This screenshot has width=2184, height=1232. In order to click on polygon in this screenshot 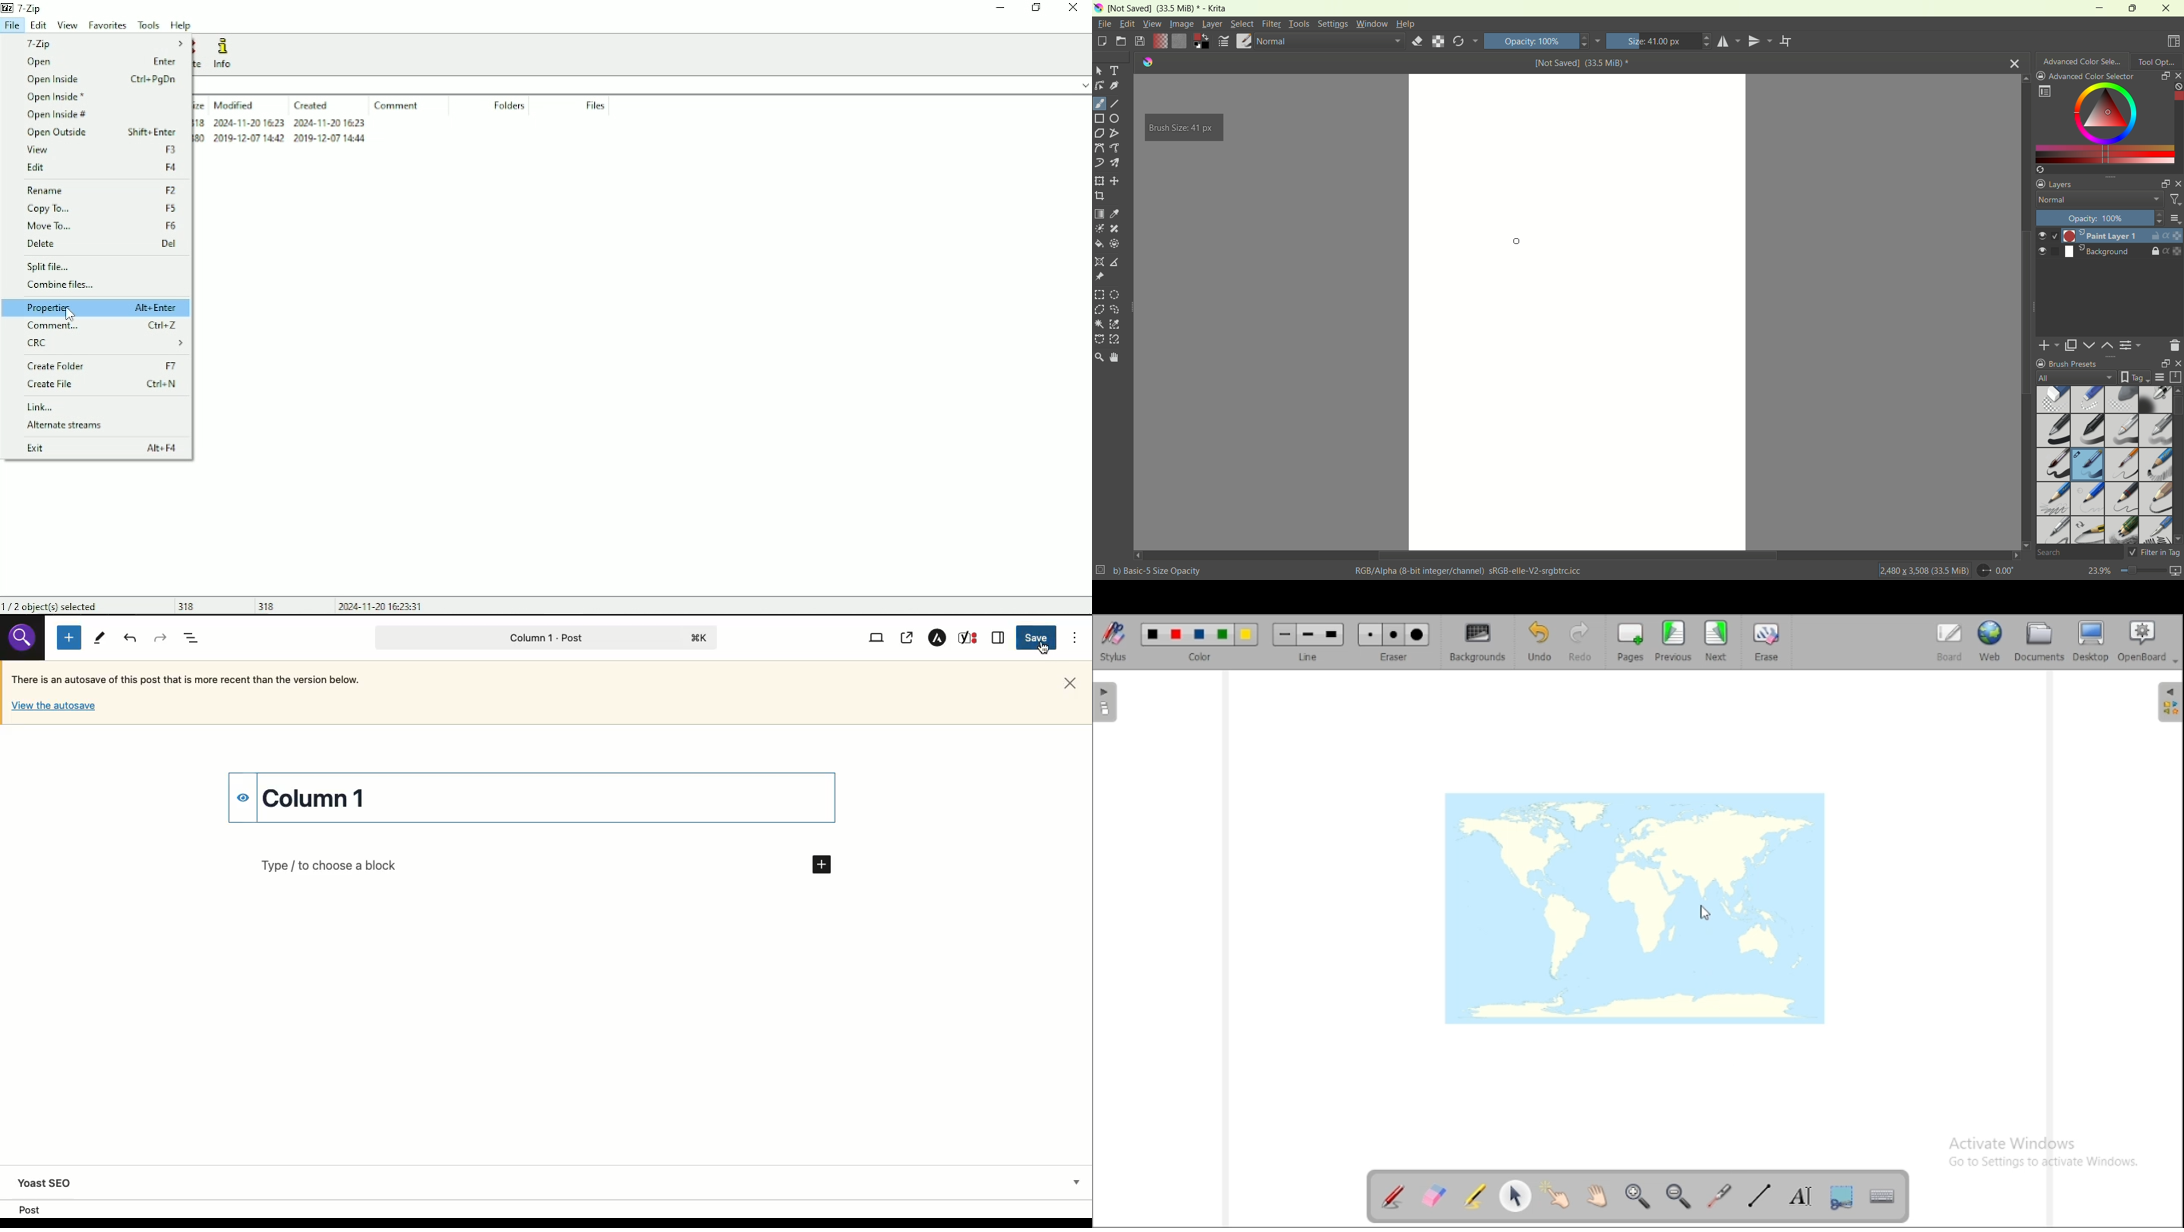, I will do `click(1099, 134)`.